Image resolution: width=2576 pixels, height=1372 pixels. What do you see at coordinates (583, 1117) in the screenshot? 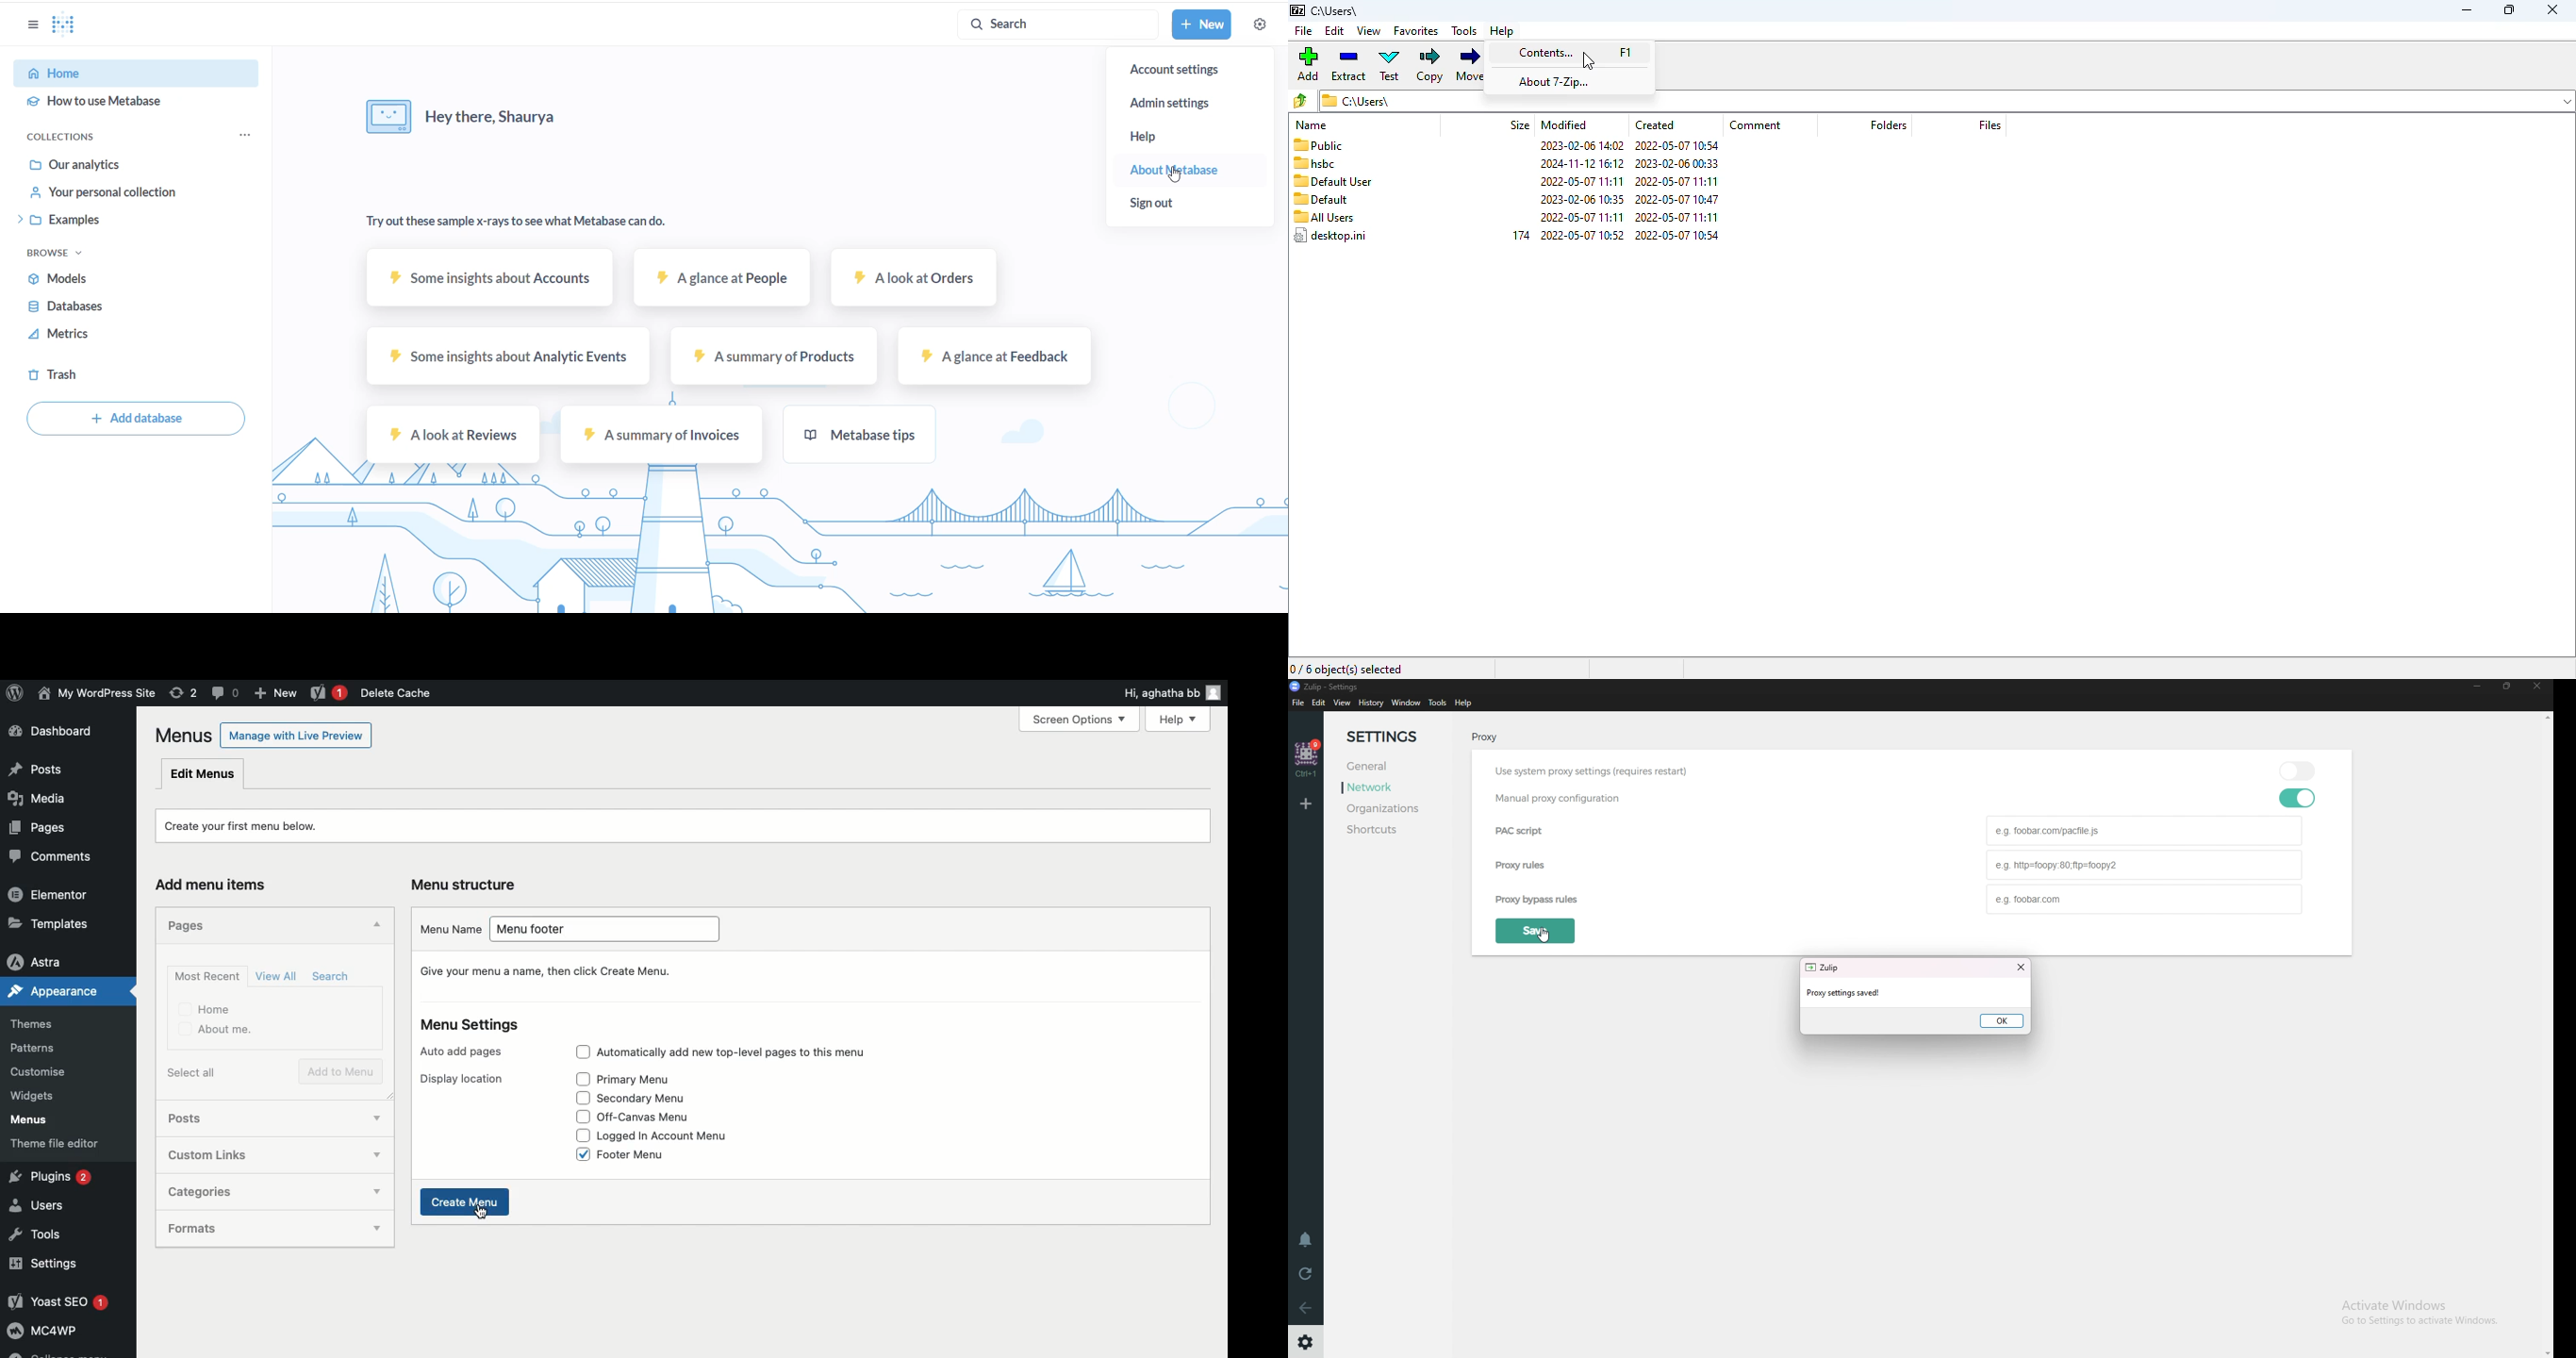
I see `Check box` at bounding box center [583, 1117].